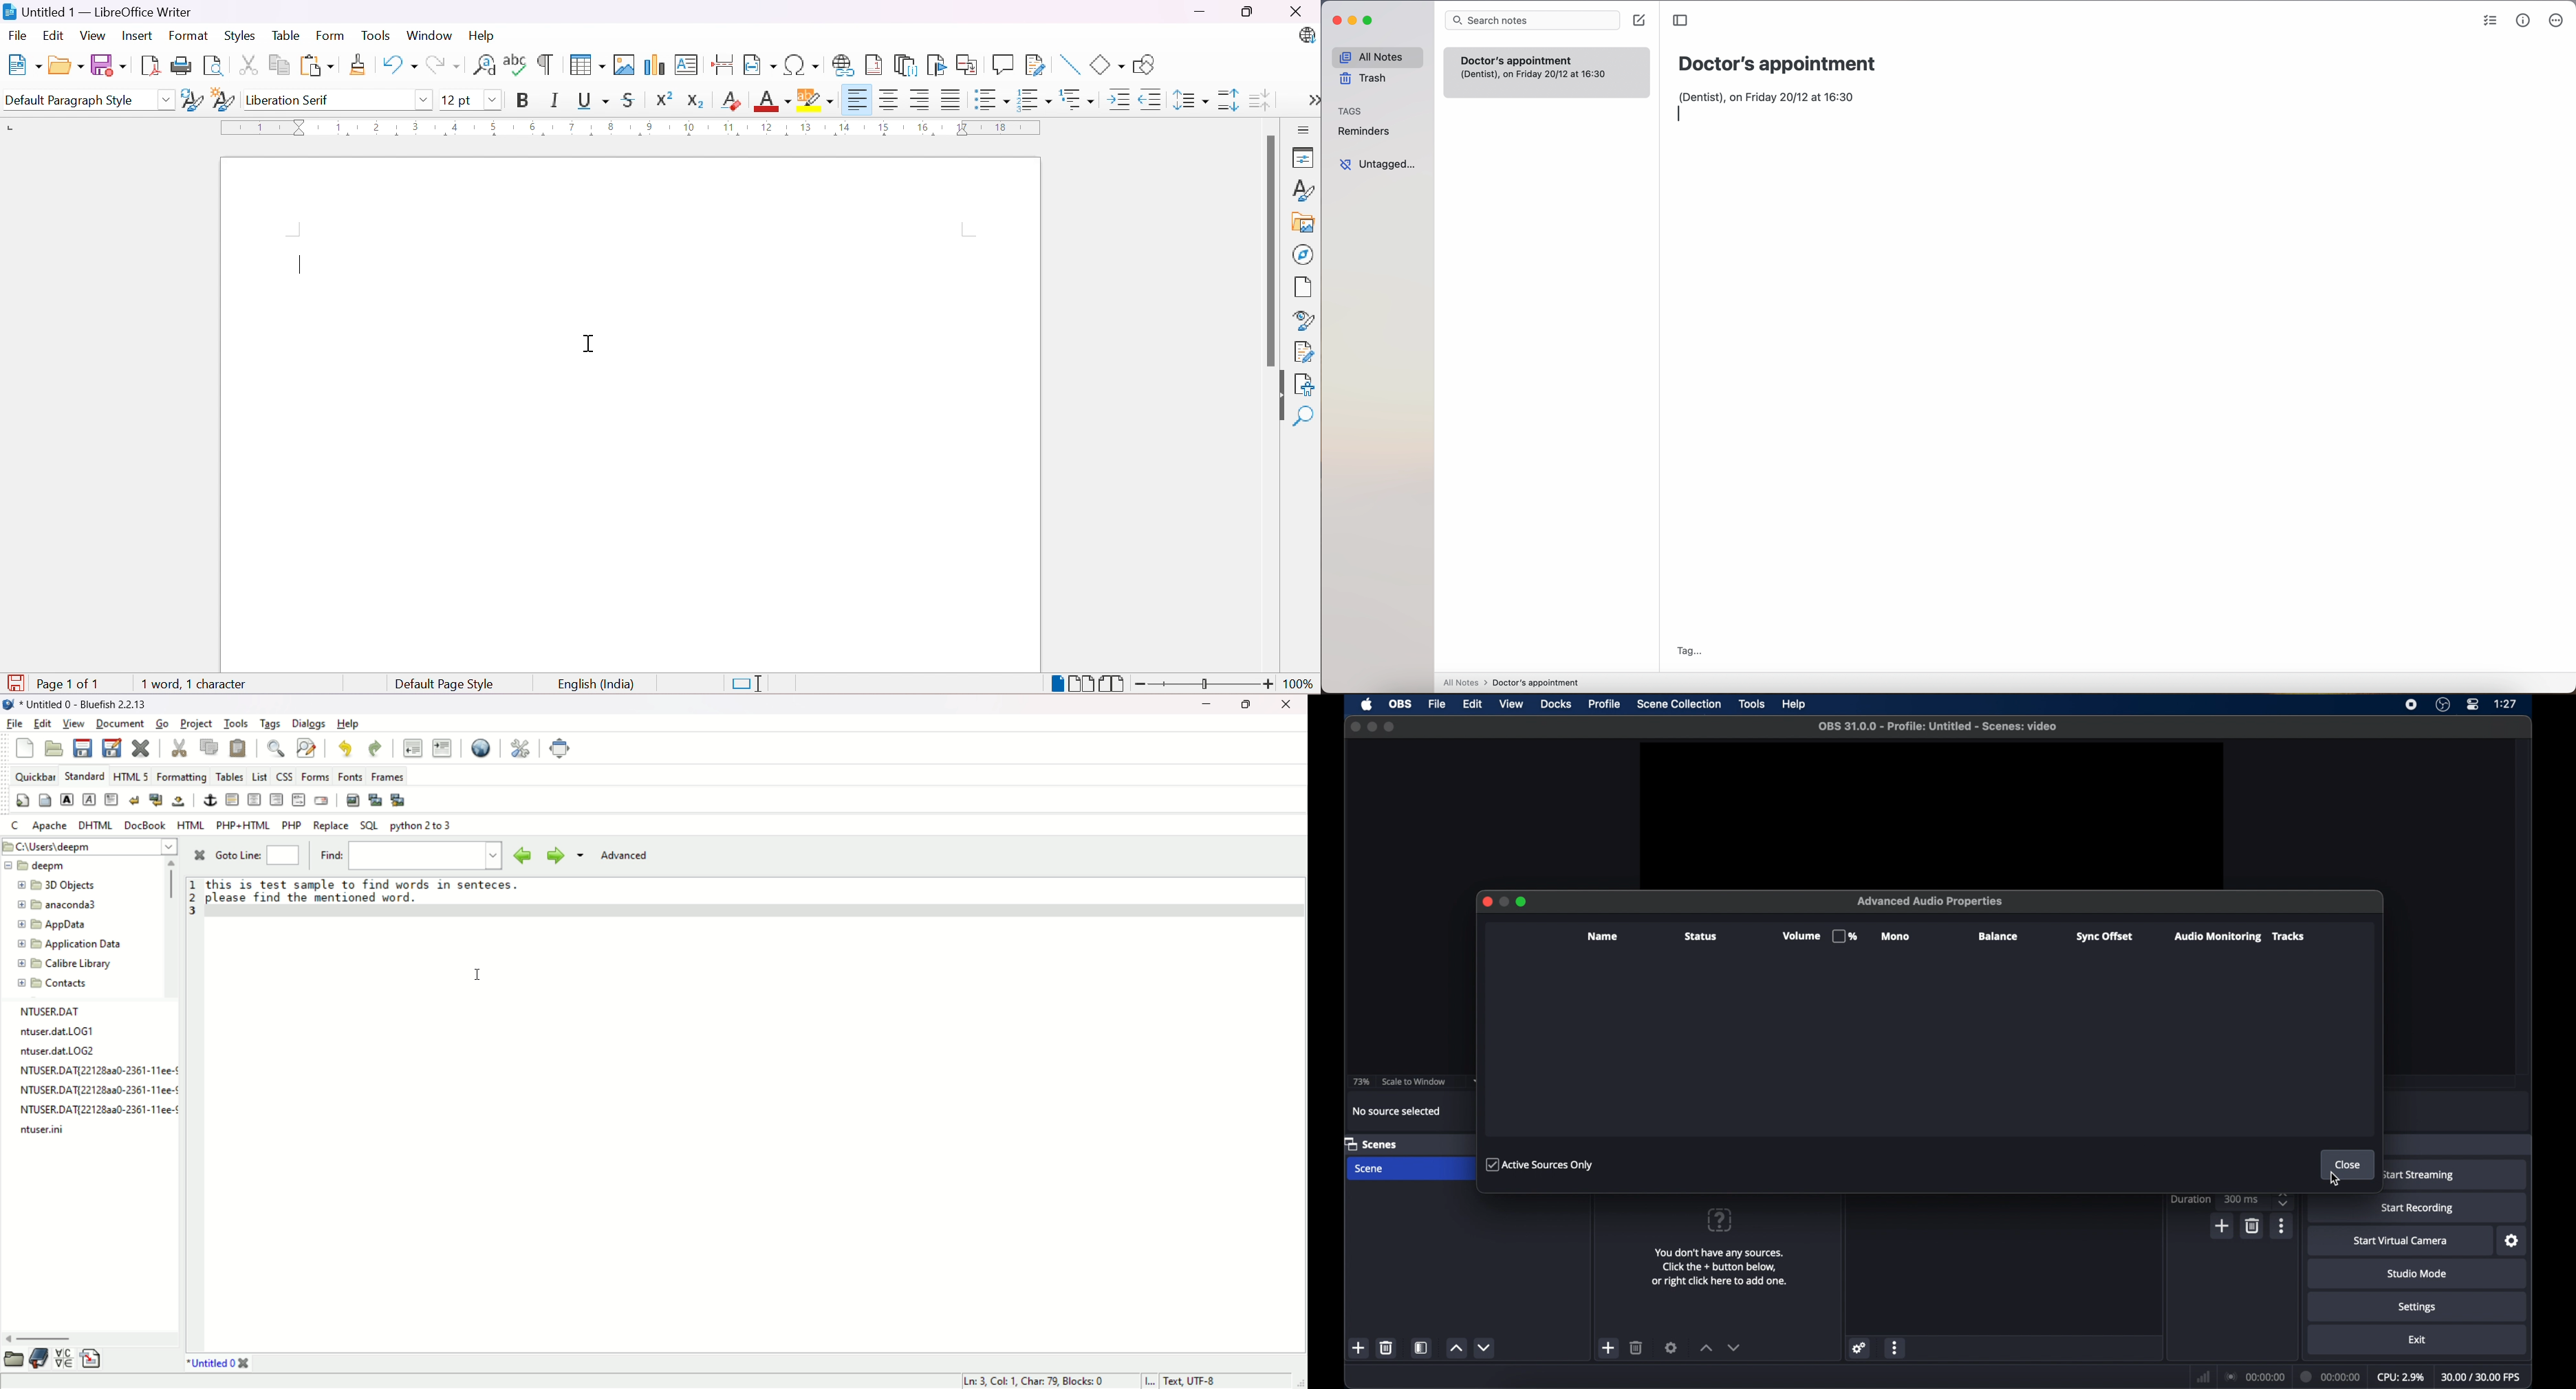 The height and width of the screenshot is (1400, 2576). Describe the element at coordinates (368, 825) in the screenshot. I see `SQL` at that location.